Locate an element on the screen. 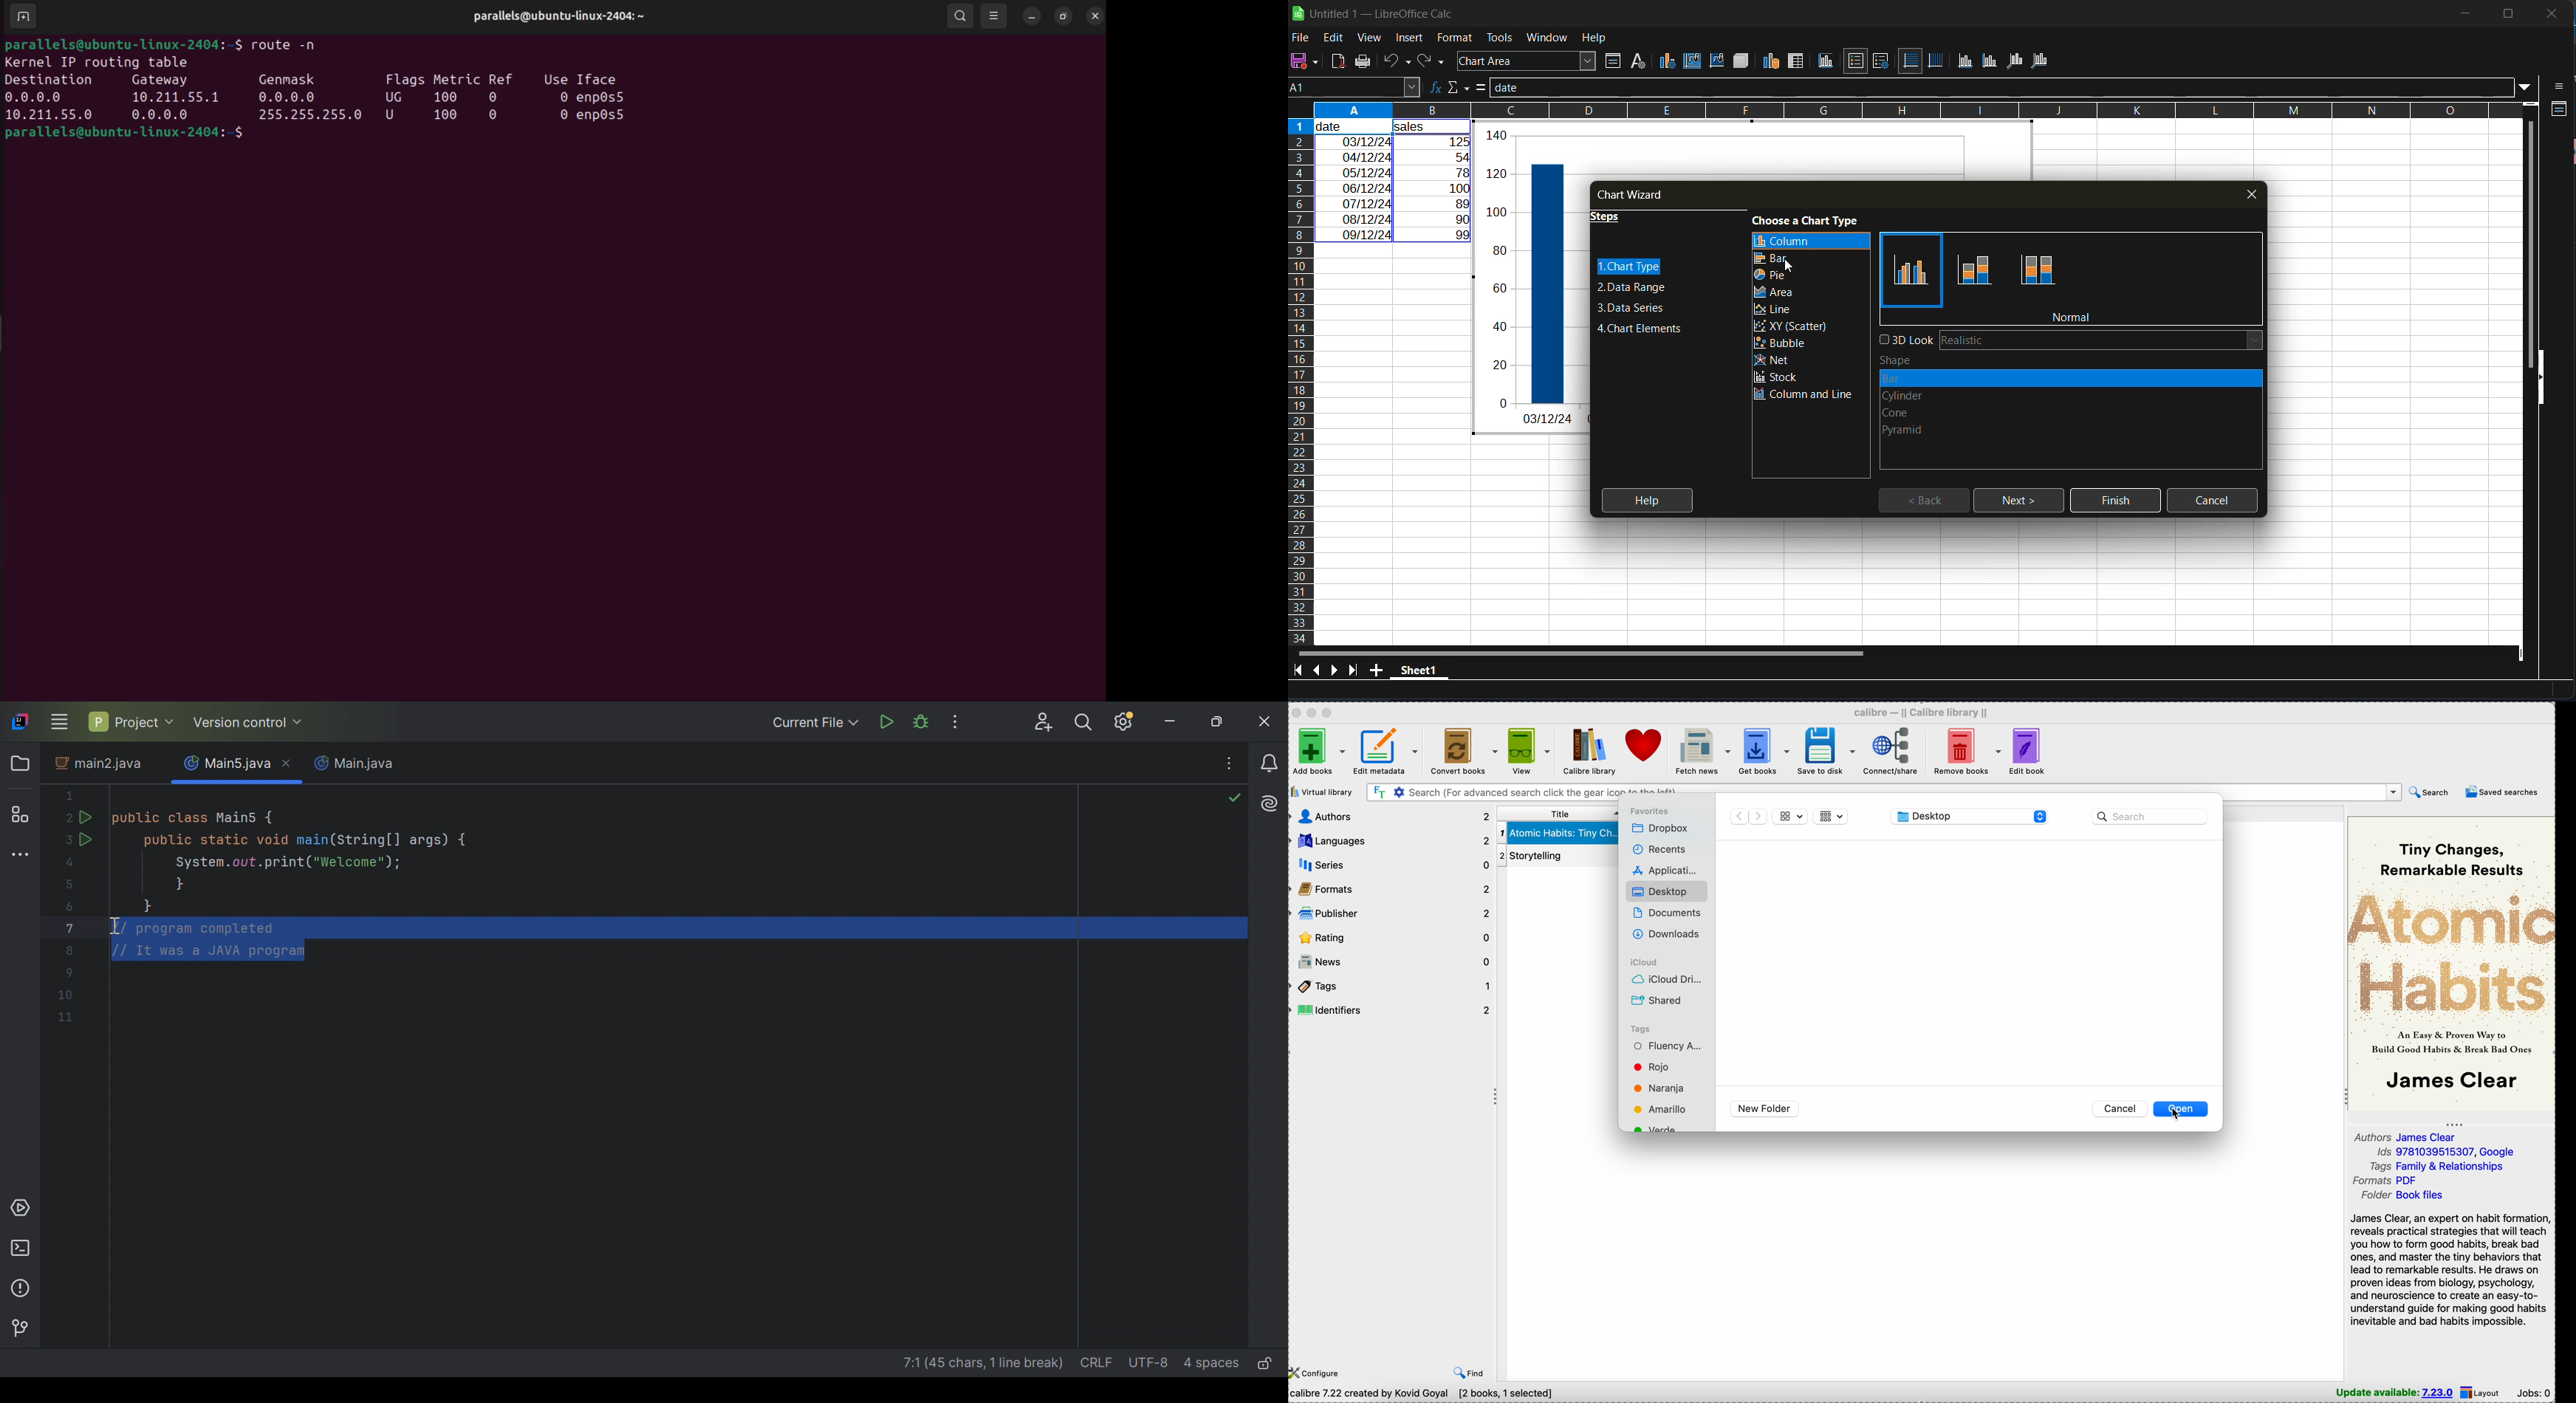  languages is located at coordinates (1390, 841).